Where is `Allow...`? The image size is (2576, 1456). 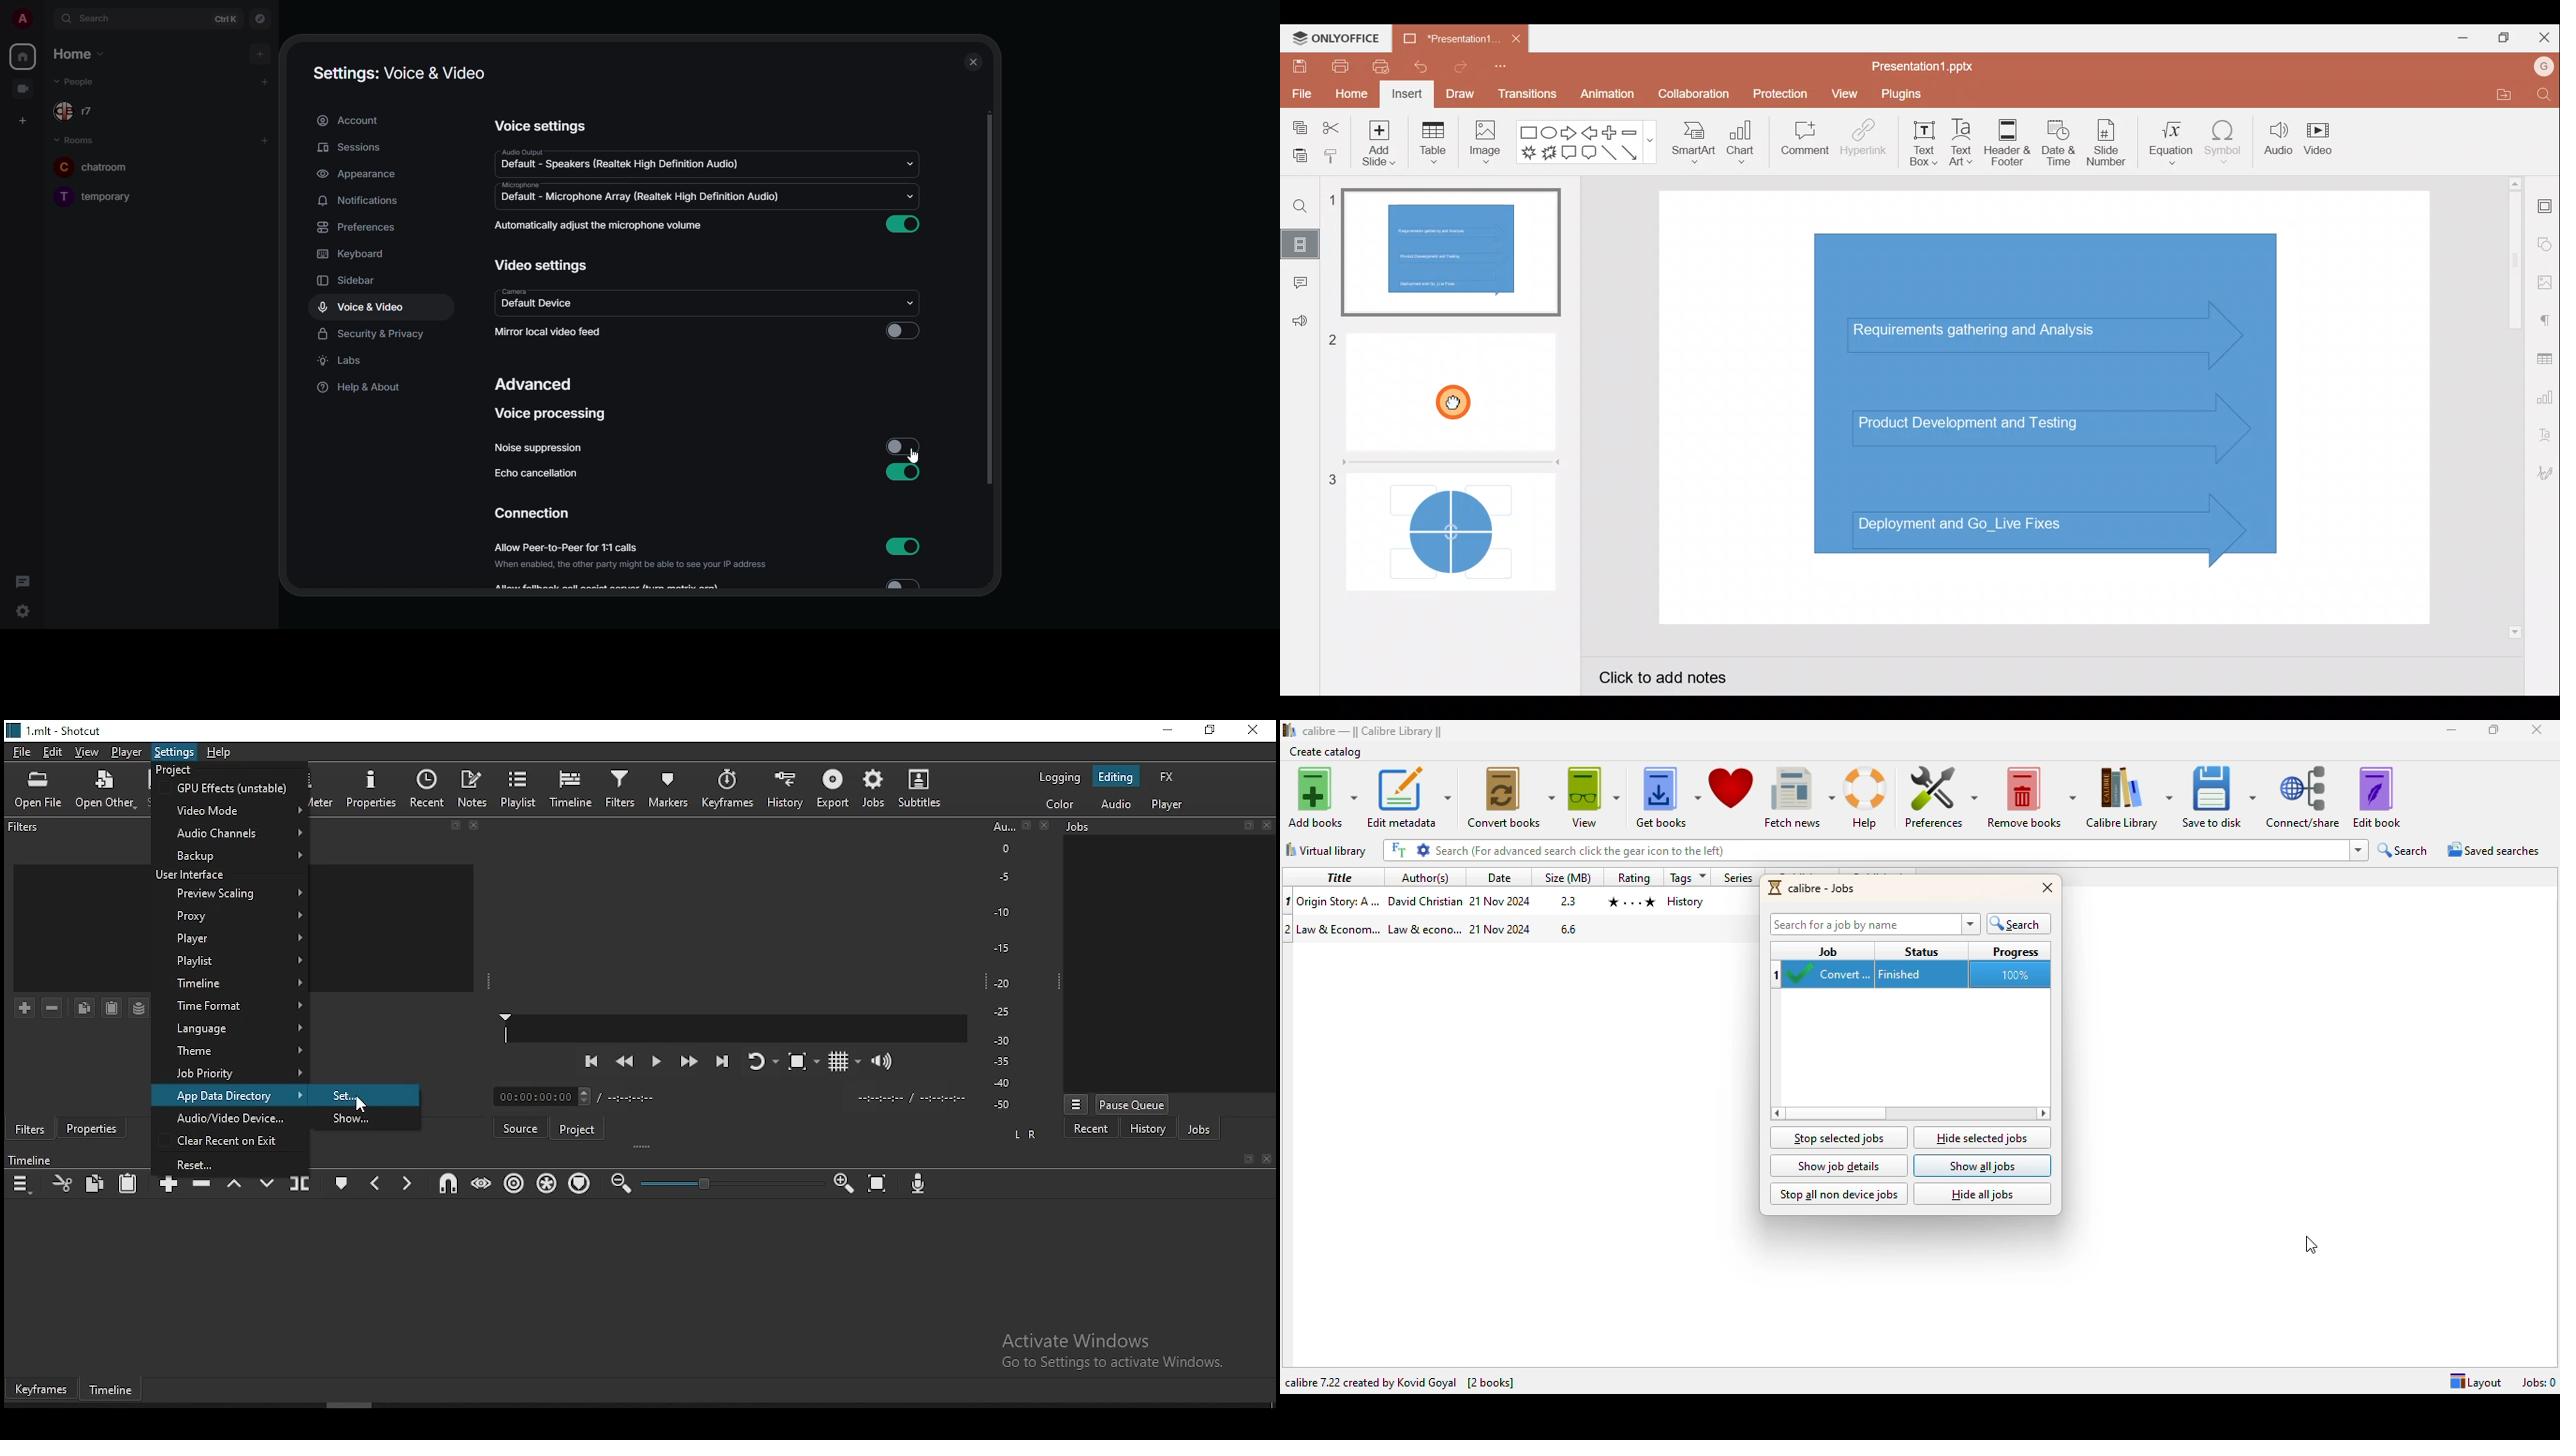 Allow... is located at coordinates (611, 587).